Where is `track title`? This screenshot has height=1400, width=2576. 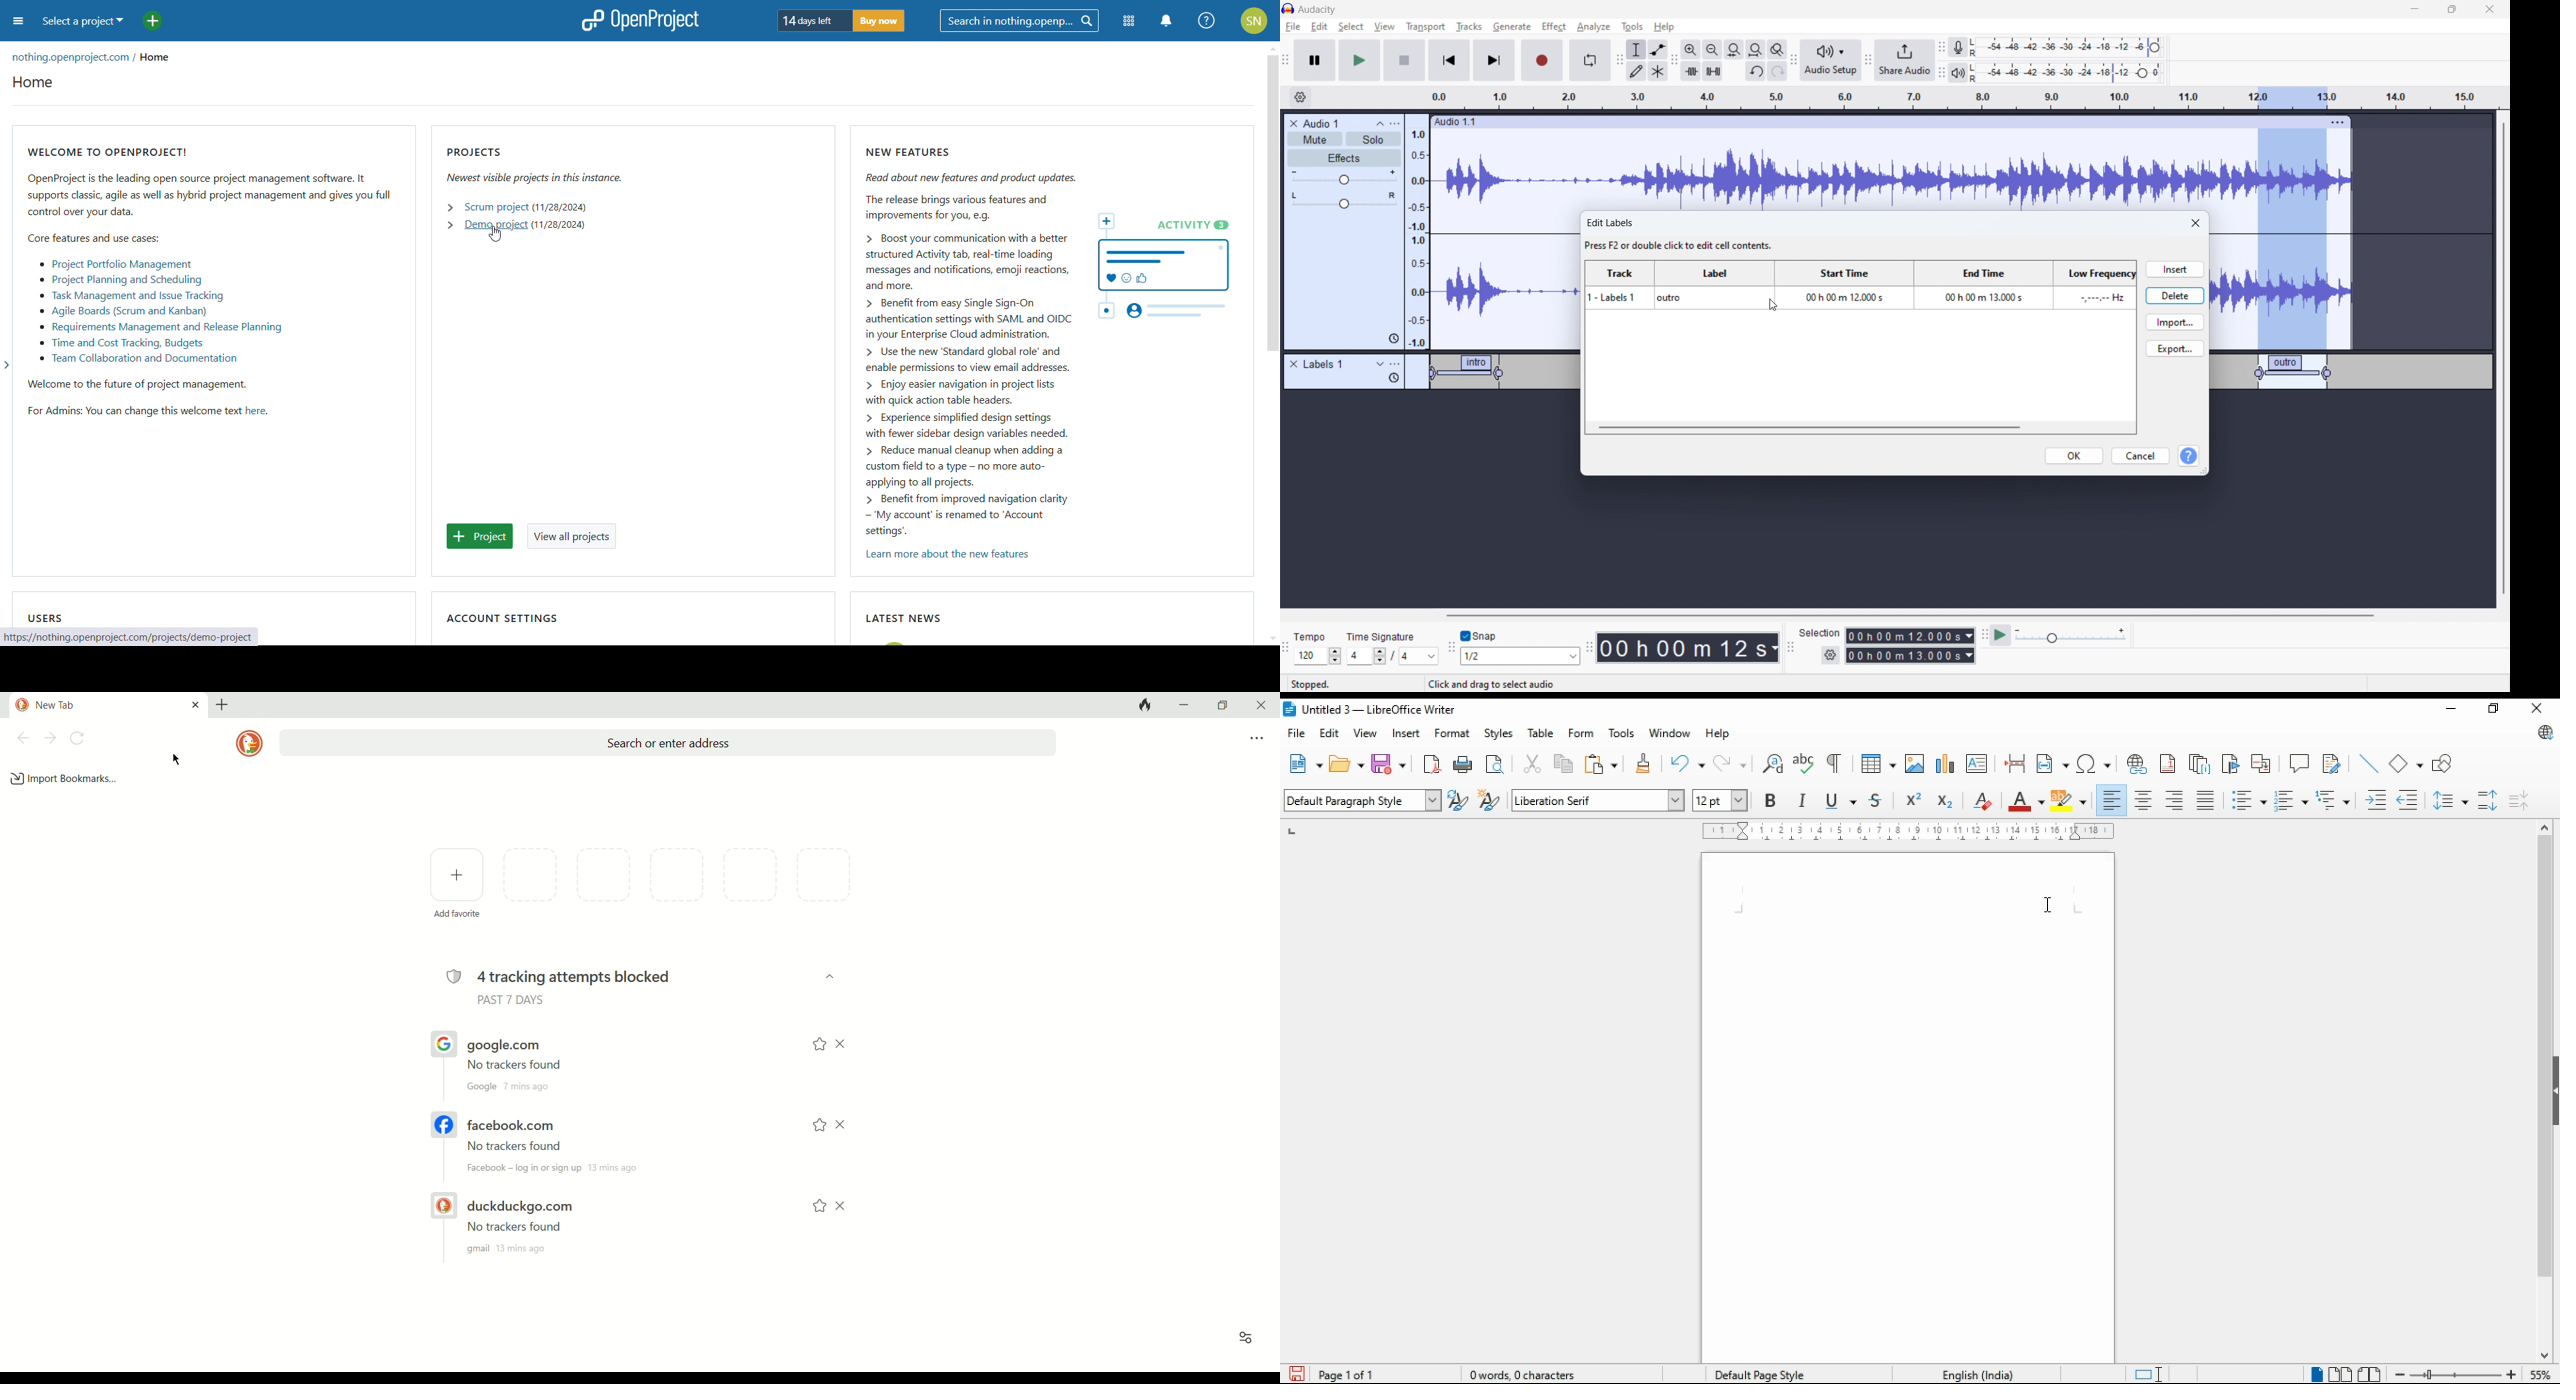 track title is located at coordinates (1322, 123).